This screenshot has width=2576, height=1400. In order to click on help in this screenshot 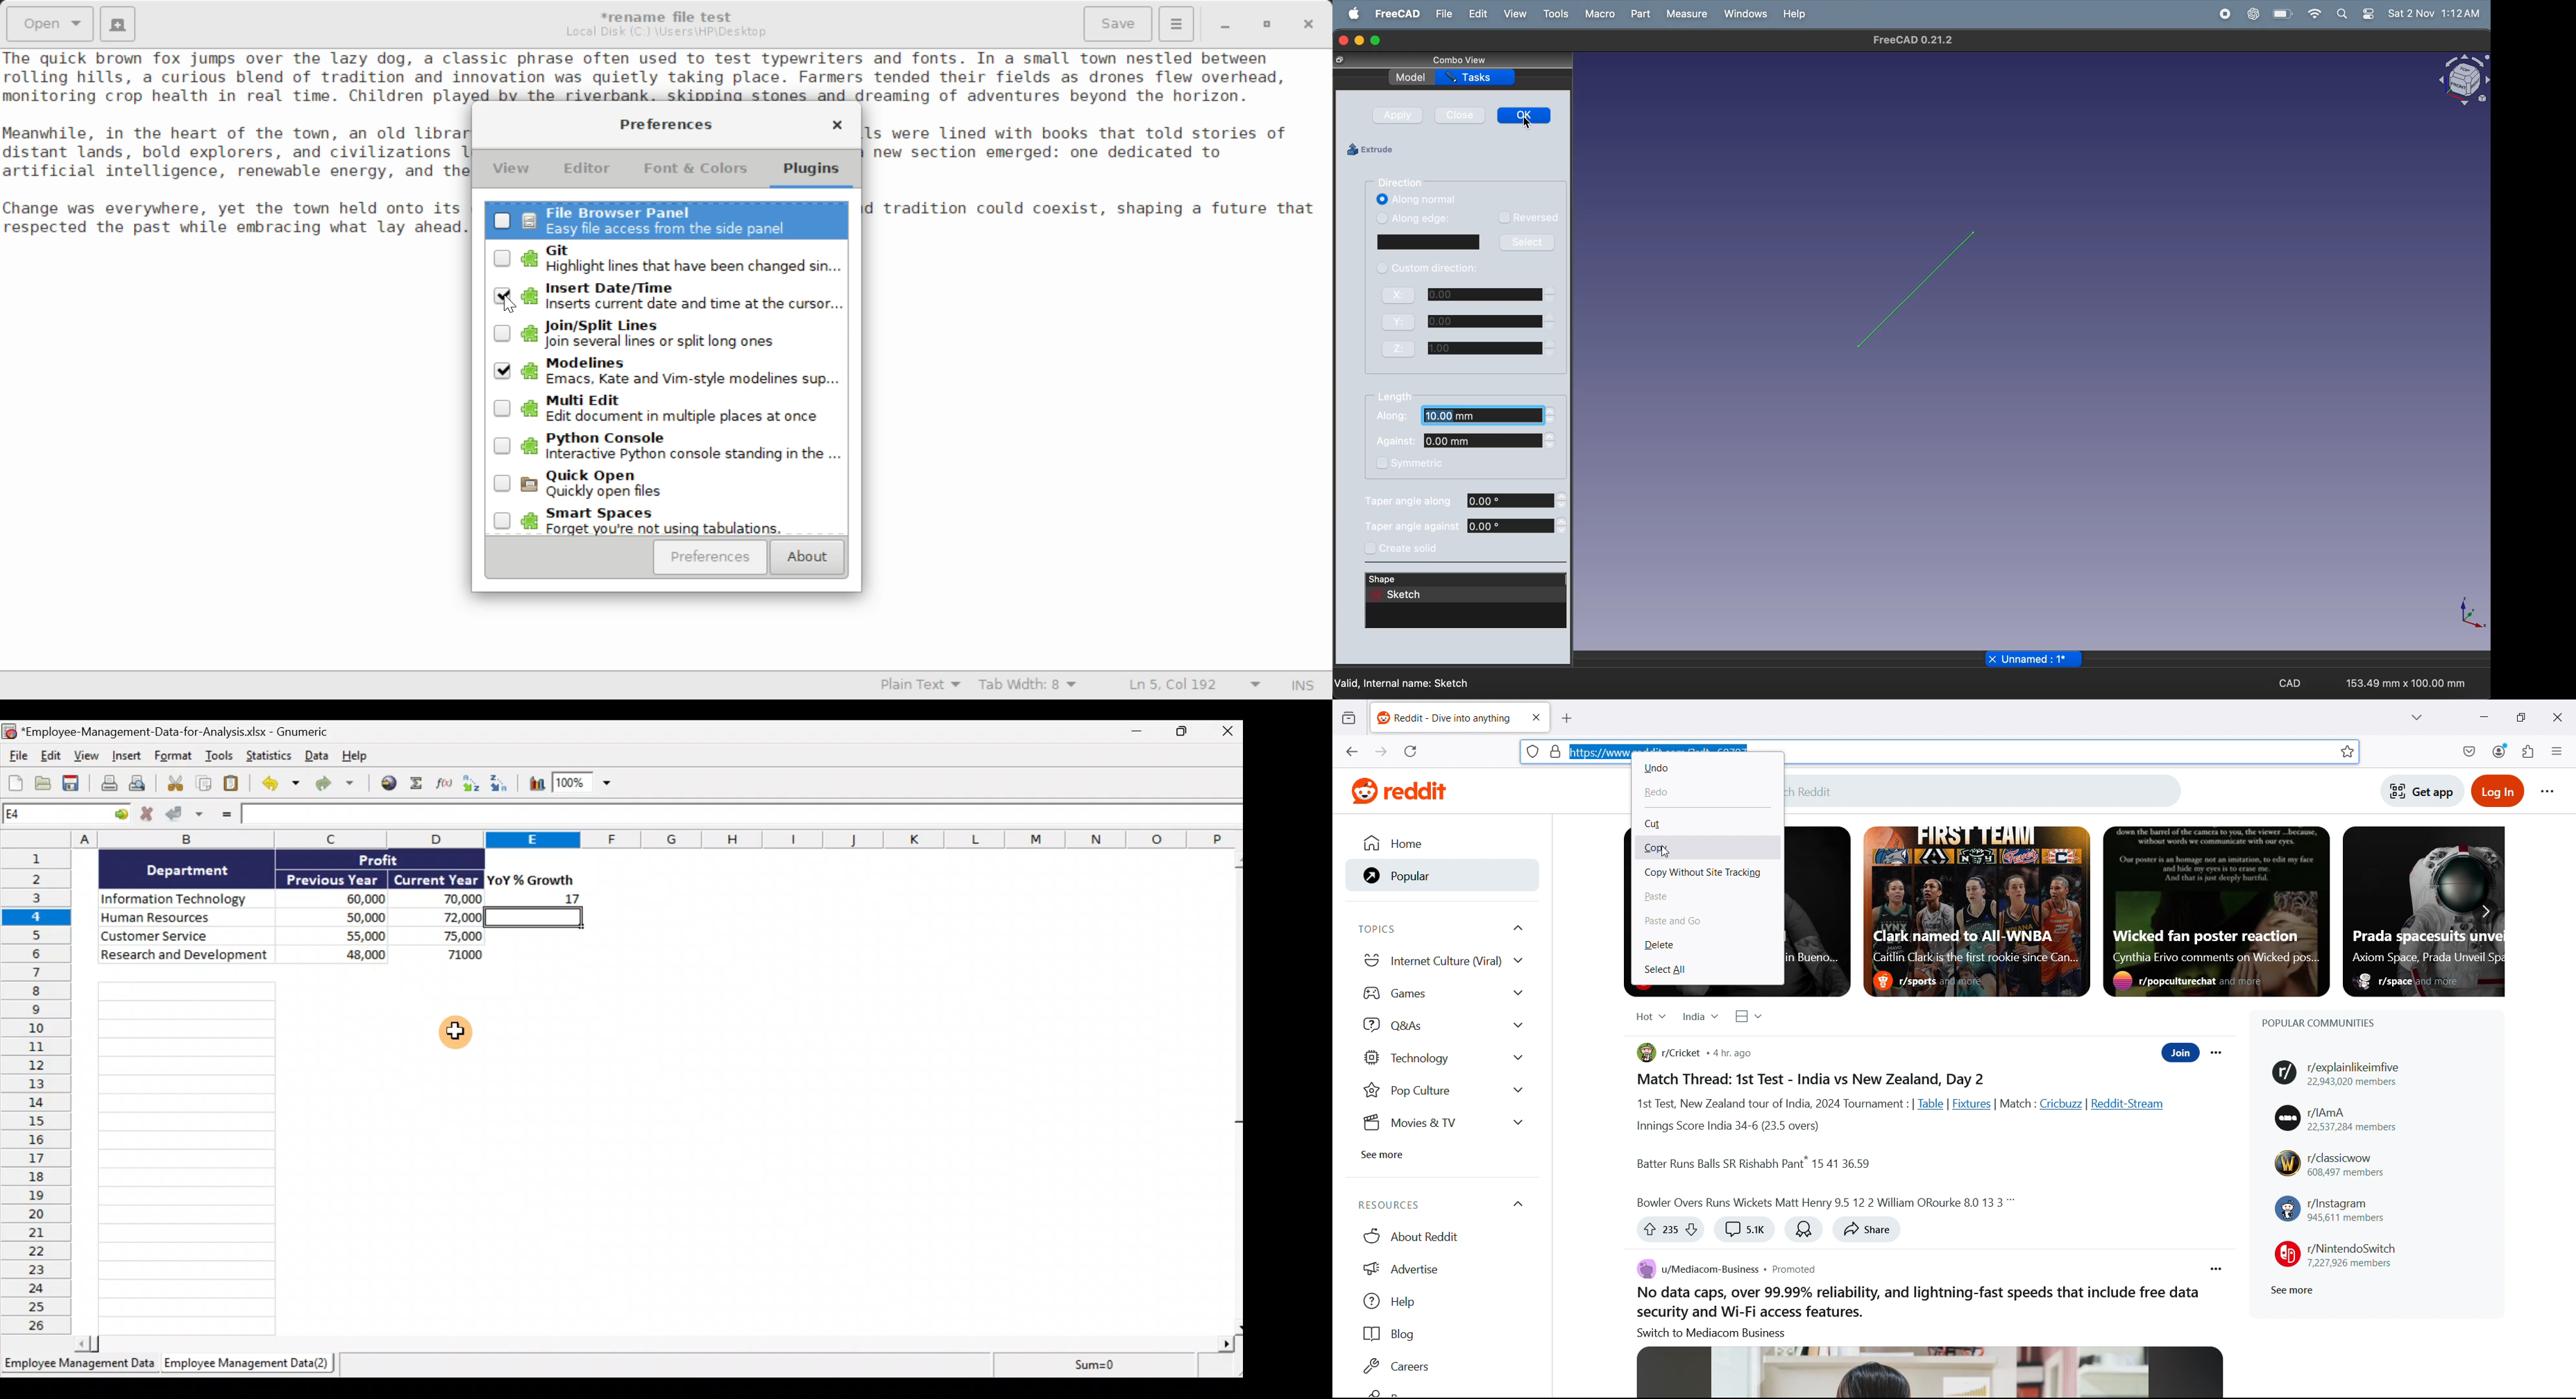, I will do `click(1796, 14)`.